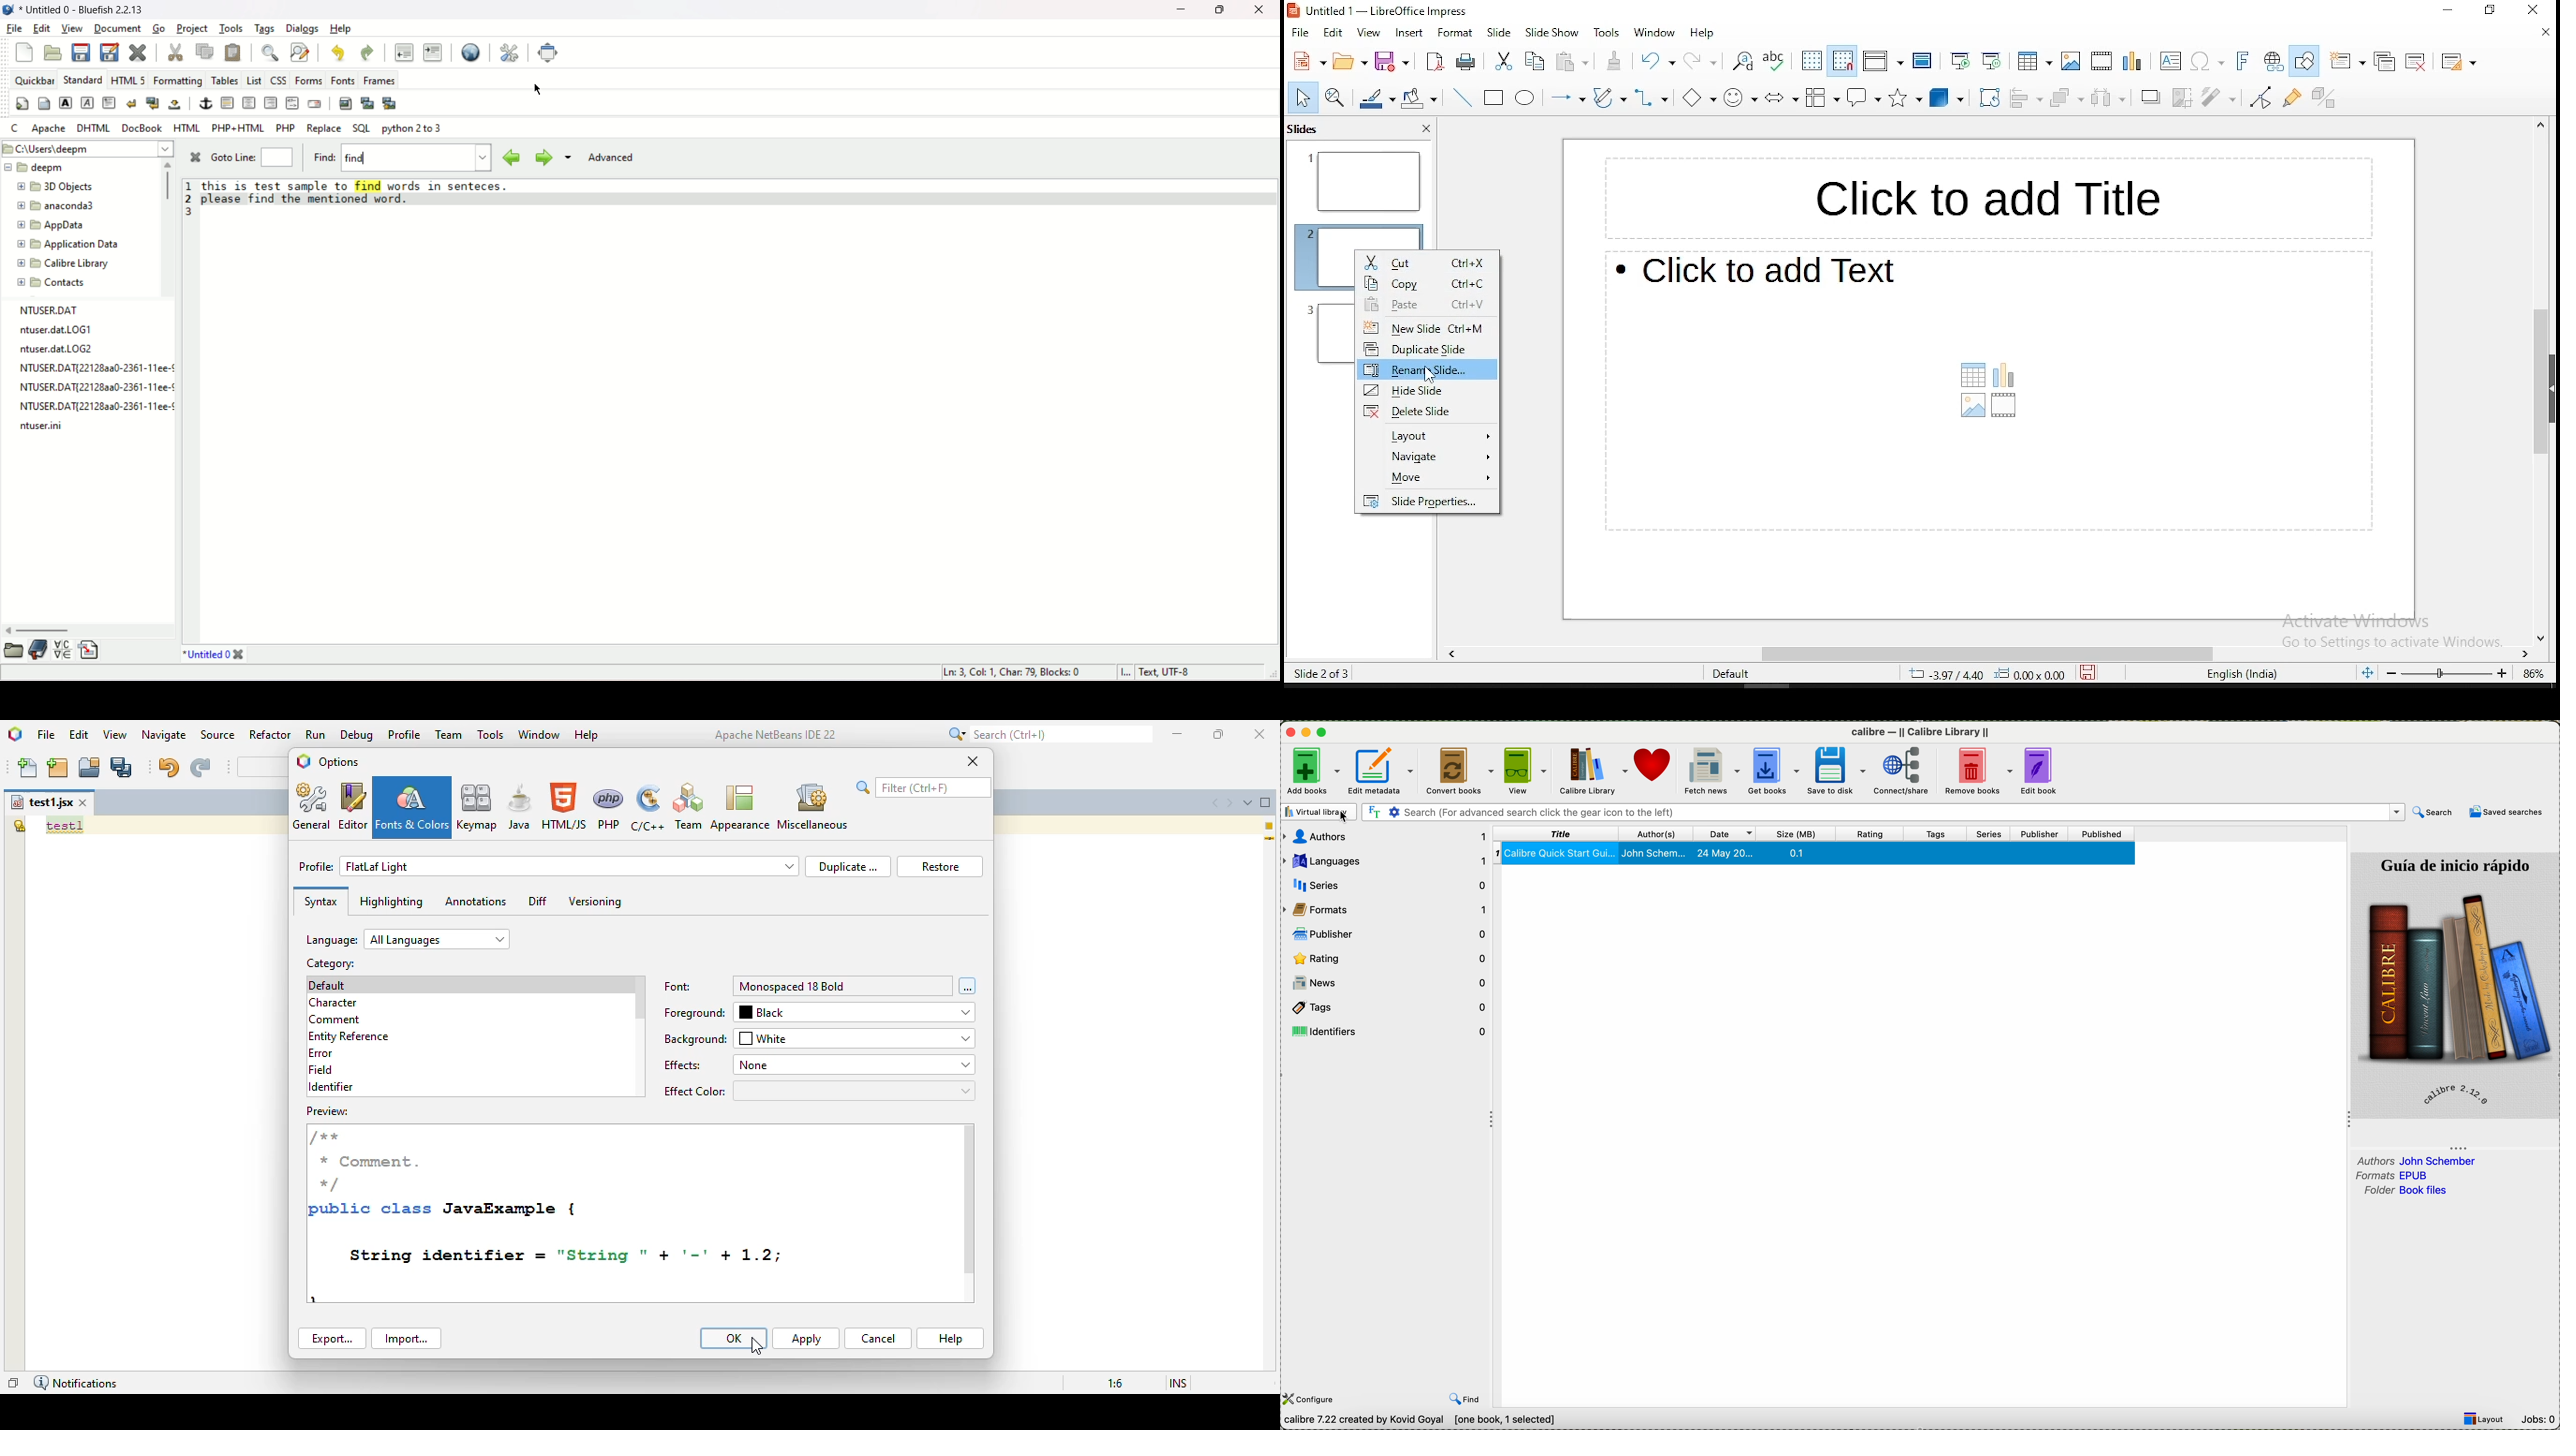 This screenshot has width=2576, height=1456. What do you see at coordinates (1993, 62) in the screenshot?
I see `start from current slide` at bounding box center [1993, 62].